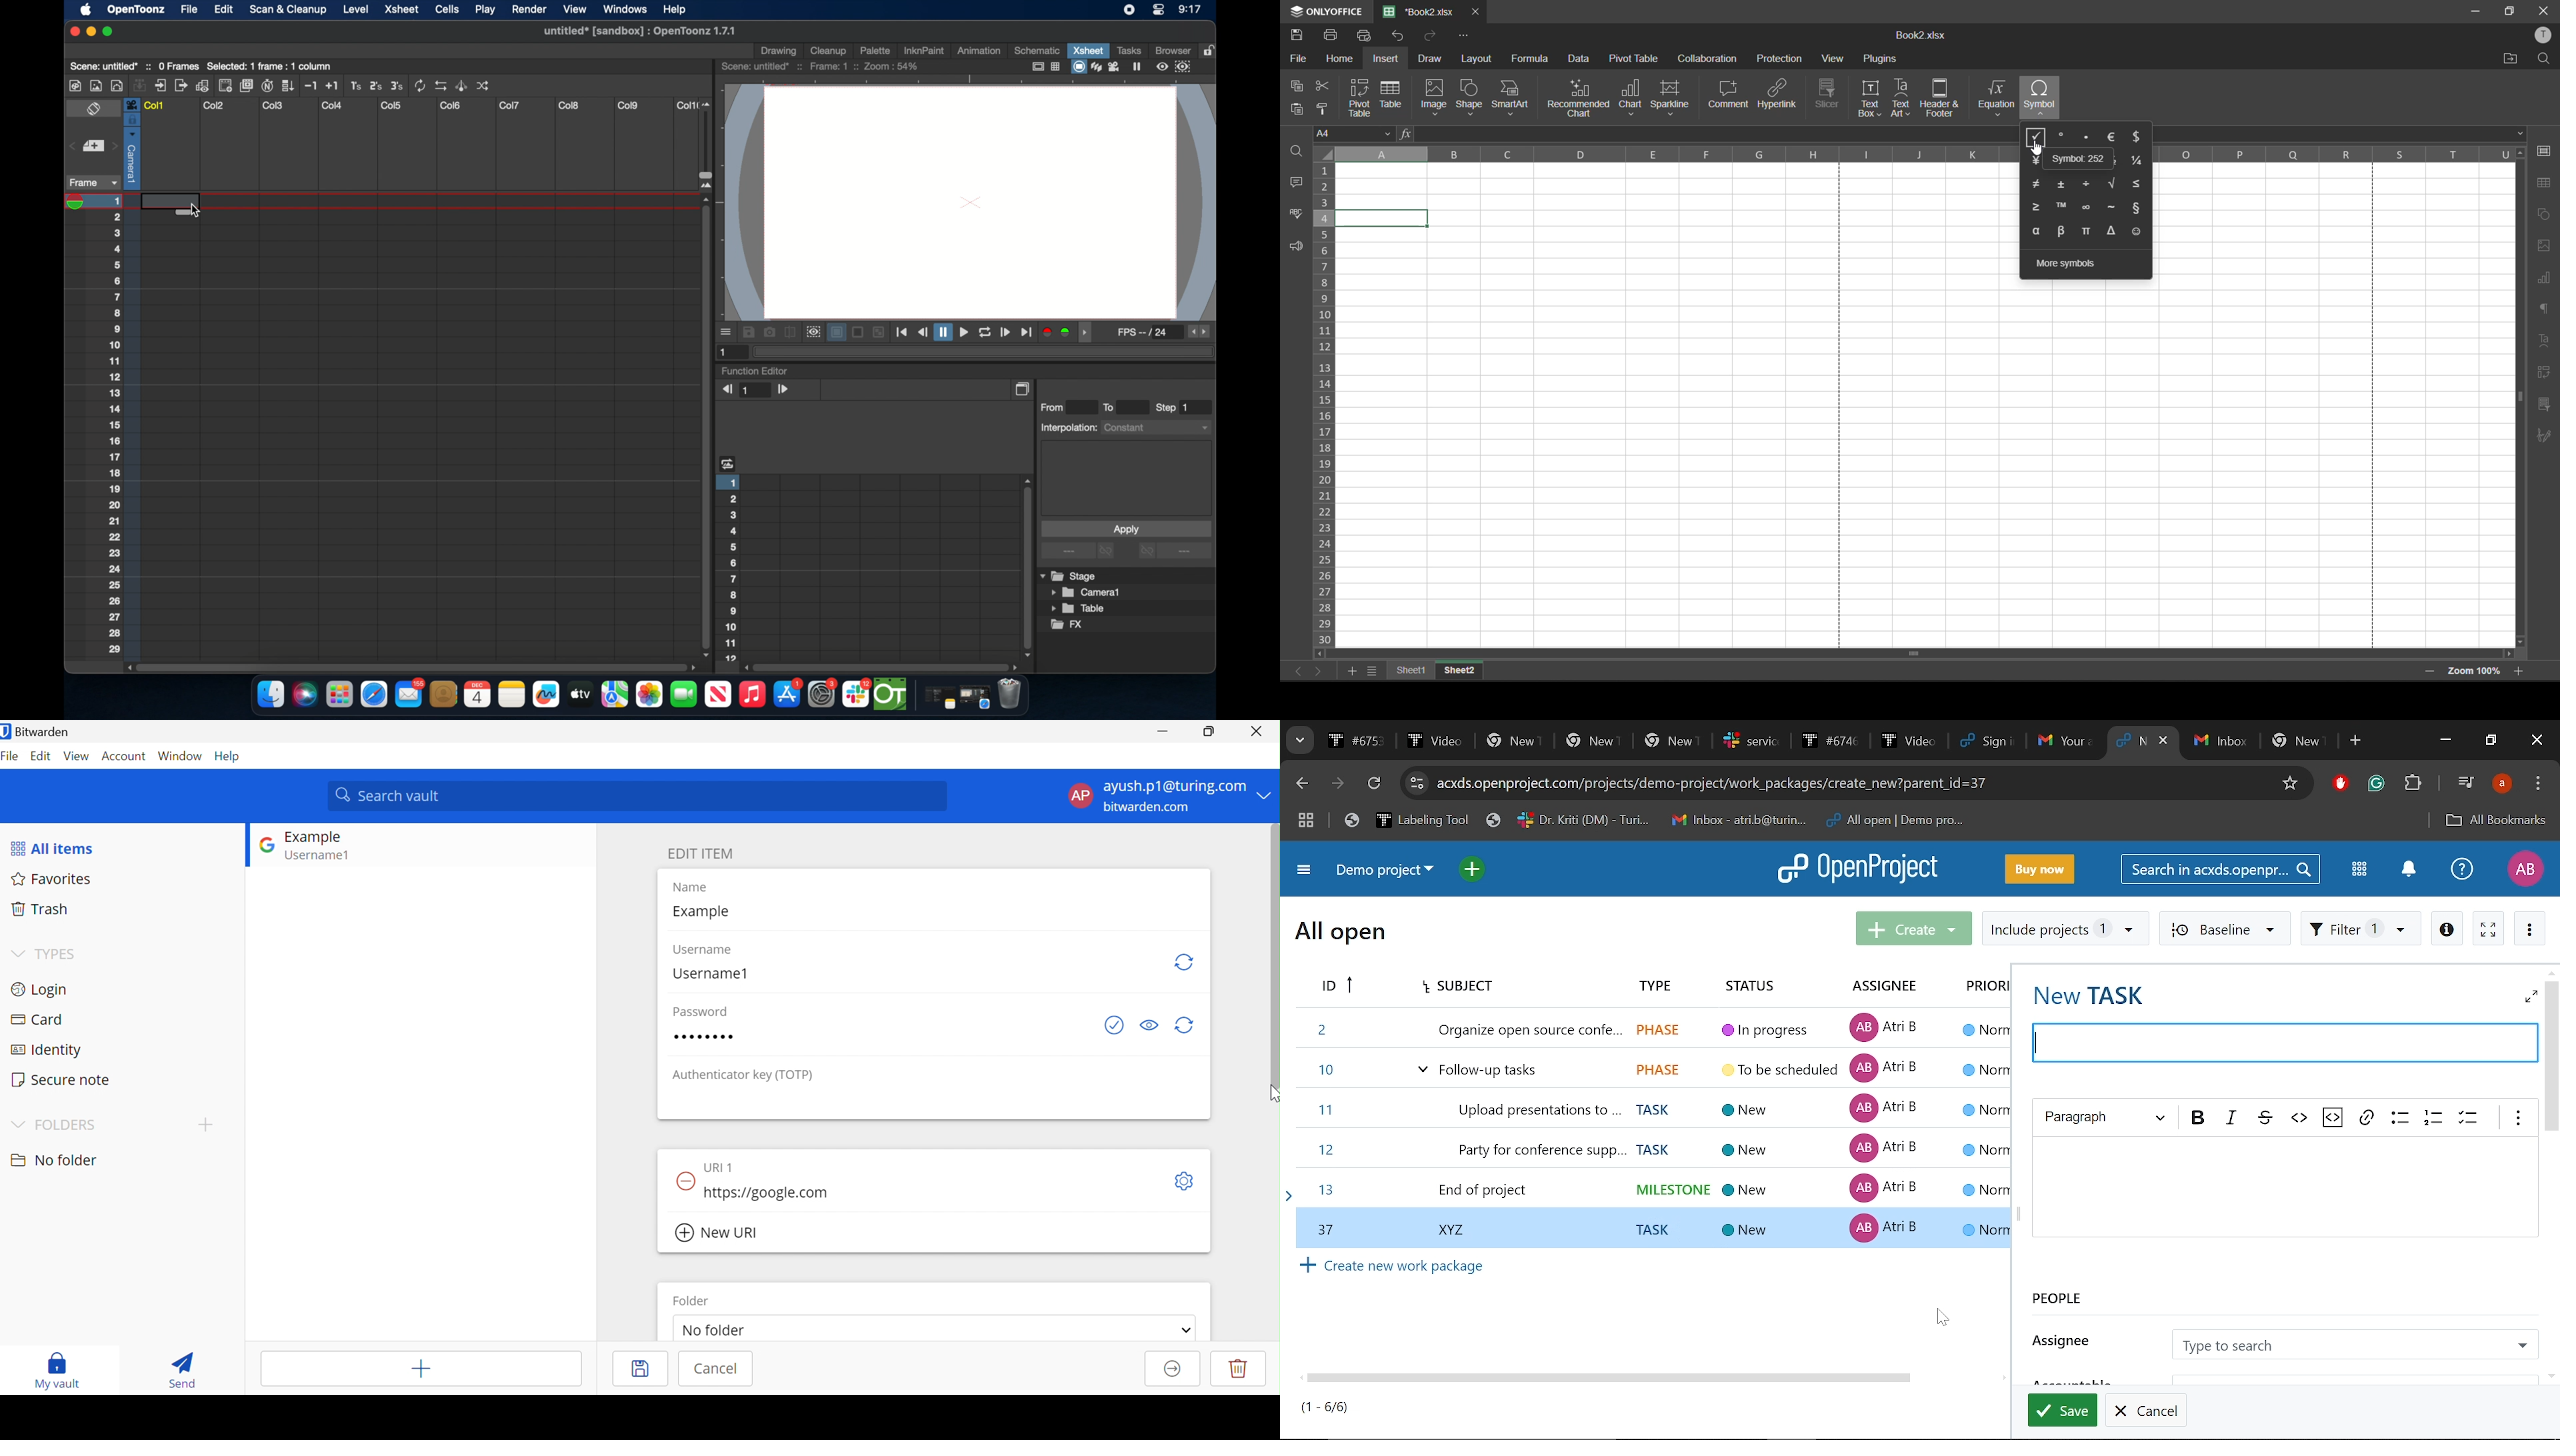 The width and height of the screenshot is (2576, 1456). Describe the element at coordinates (1478, 61) in the screenshot. I see `layout` at that location.